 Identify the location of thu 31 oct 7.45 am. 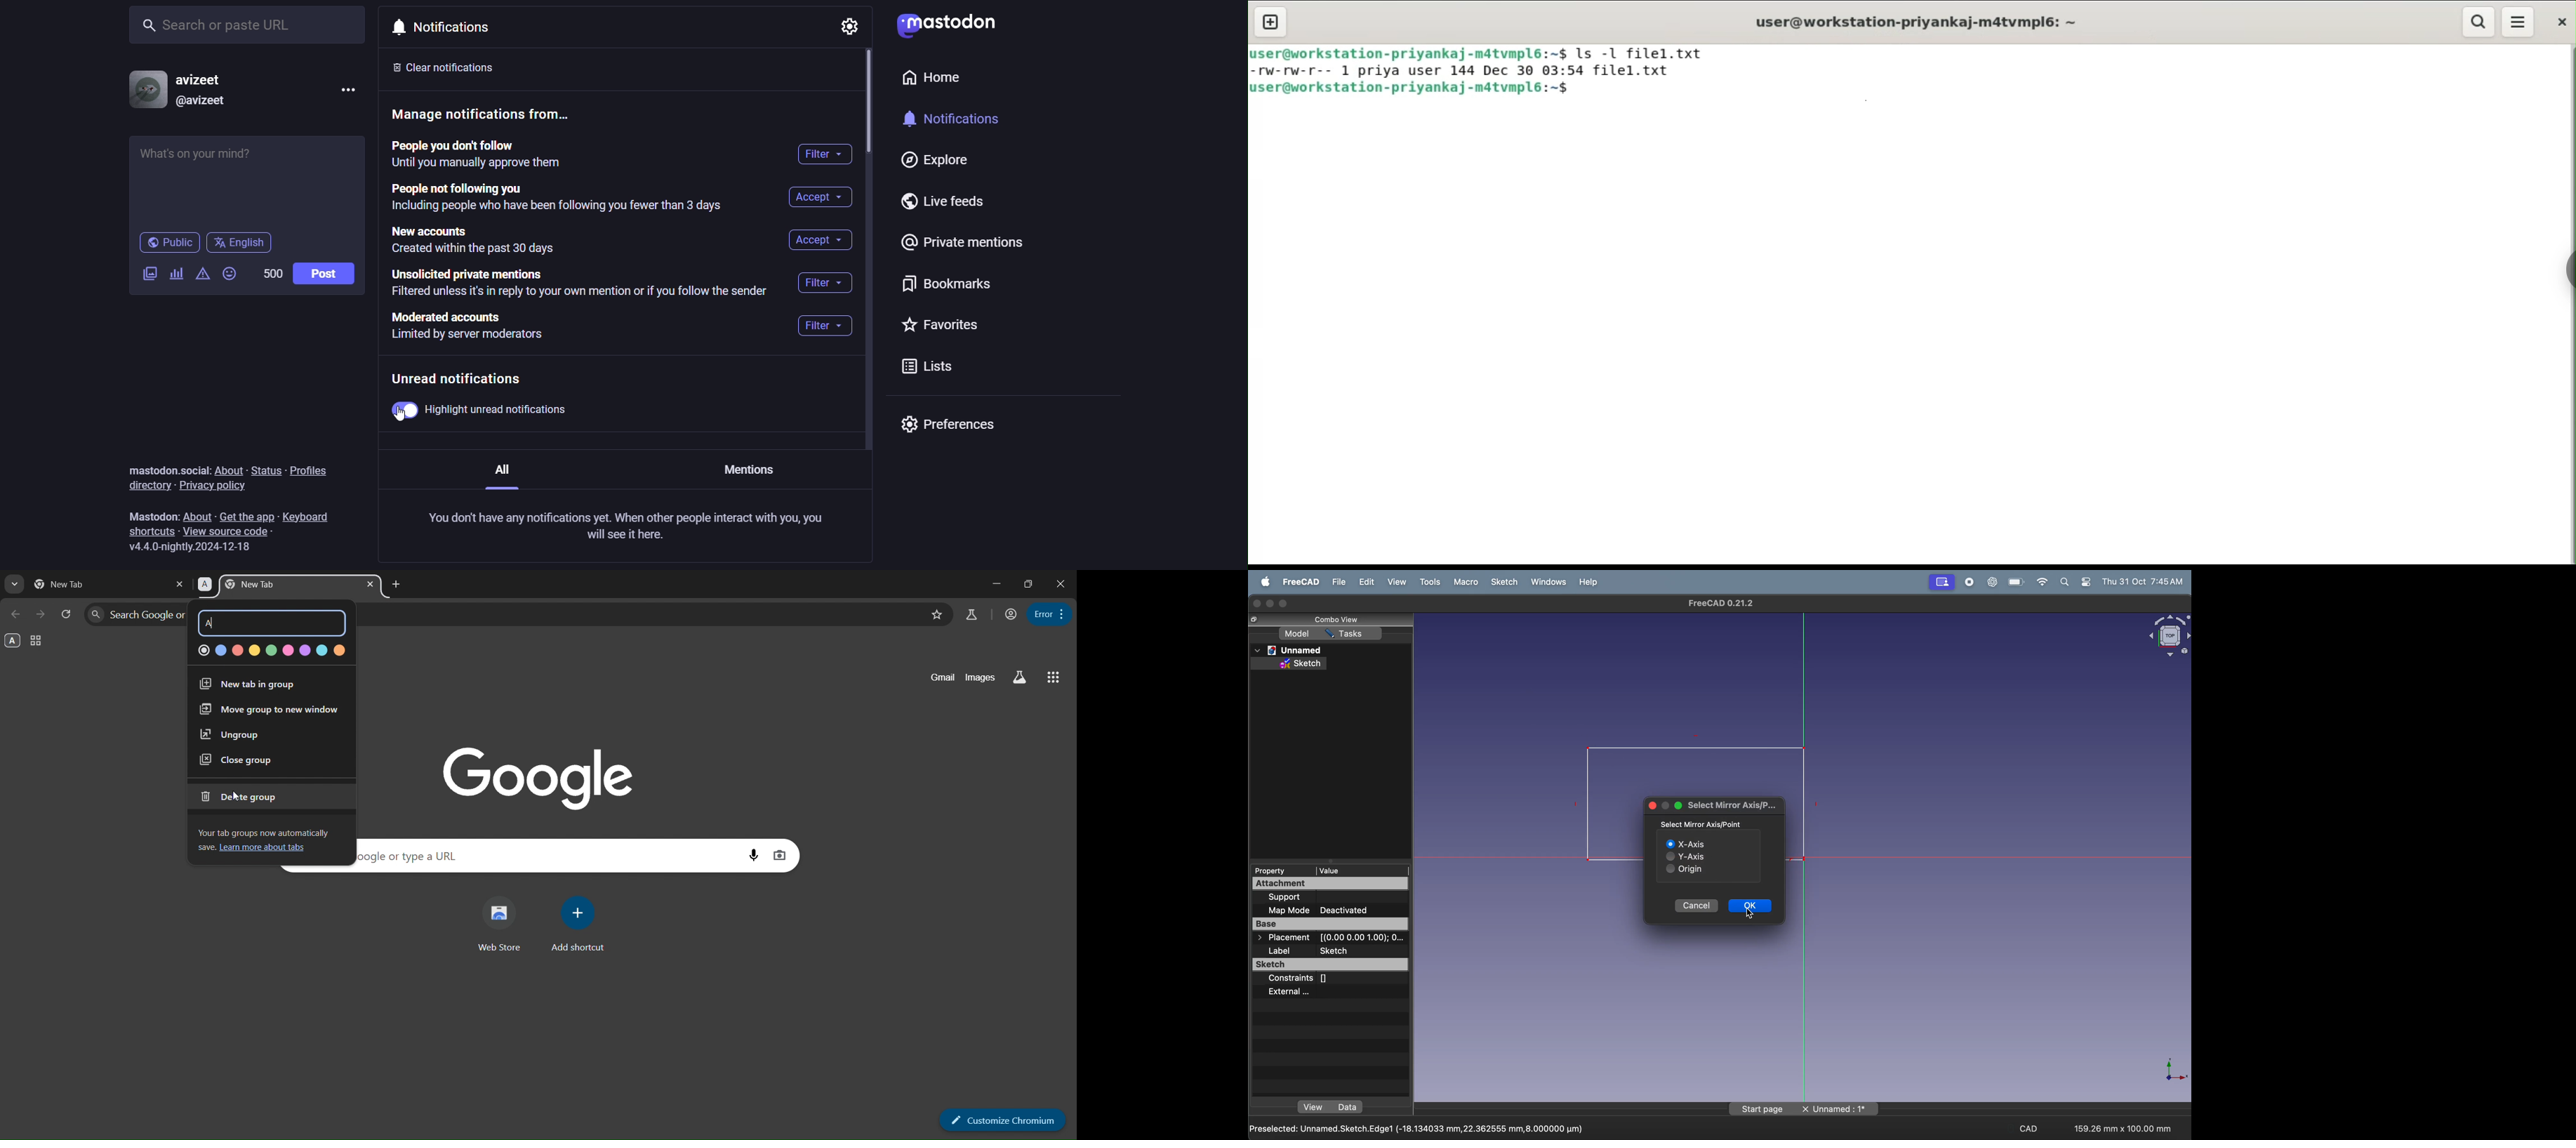
(2143, 581).